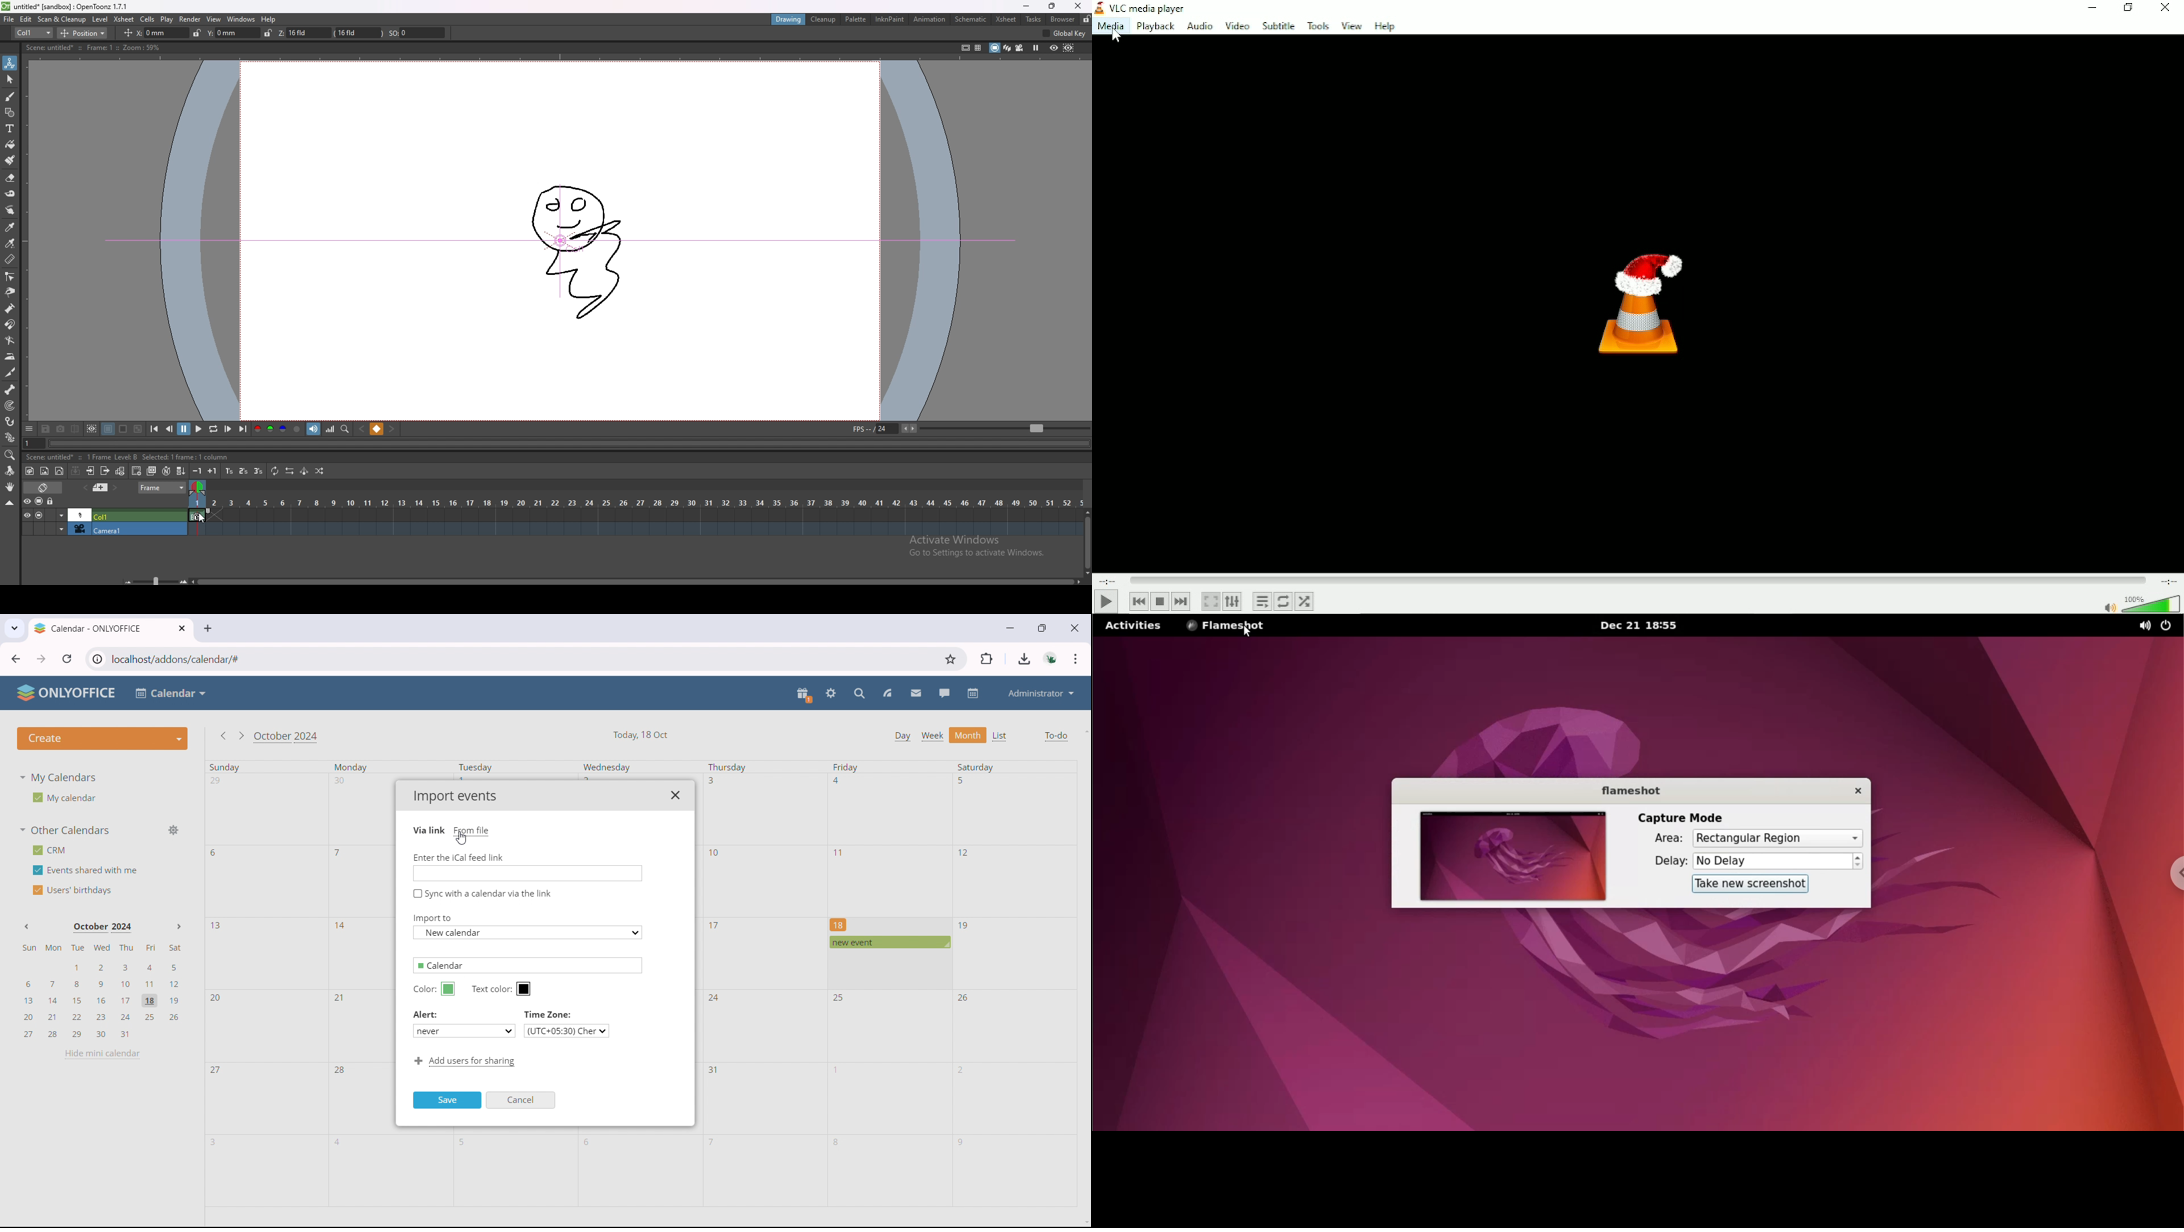 This screenshot has height=1232, width=2184. Describe the element at coordinates (590, 1143) in the screenshot. I see `6` at that location.